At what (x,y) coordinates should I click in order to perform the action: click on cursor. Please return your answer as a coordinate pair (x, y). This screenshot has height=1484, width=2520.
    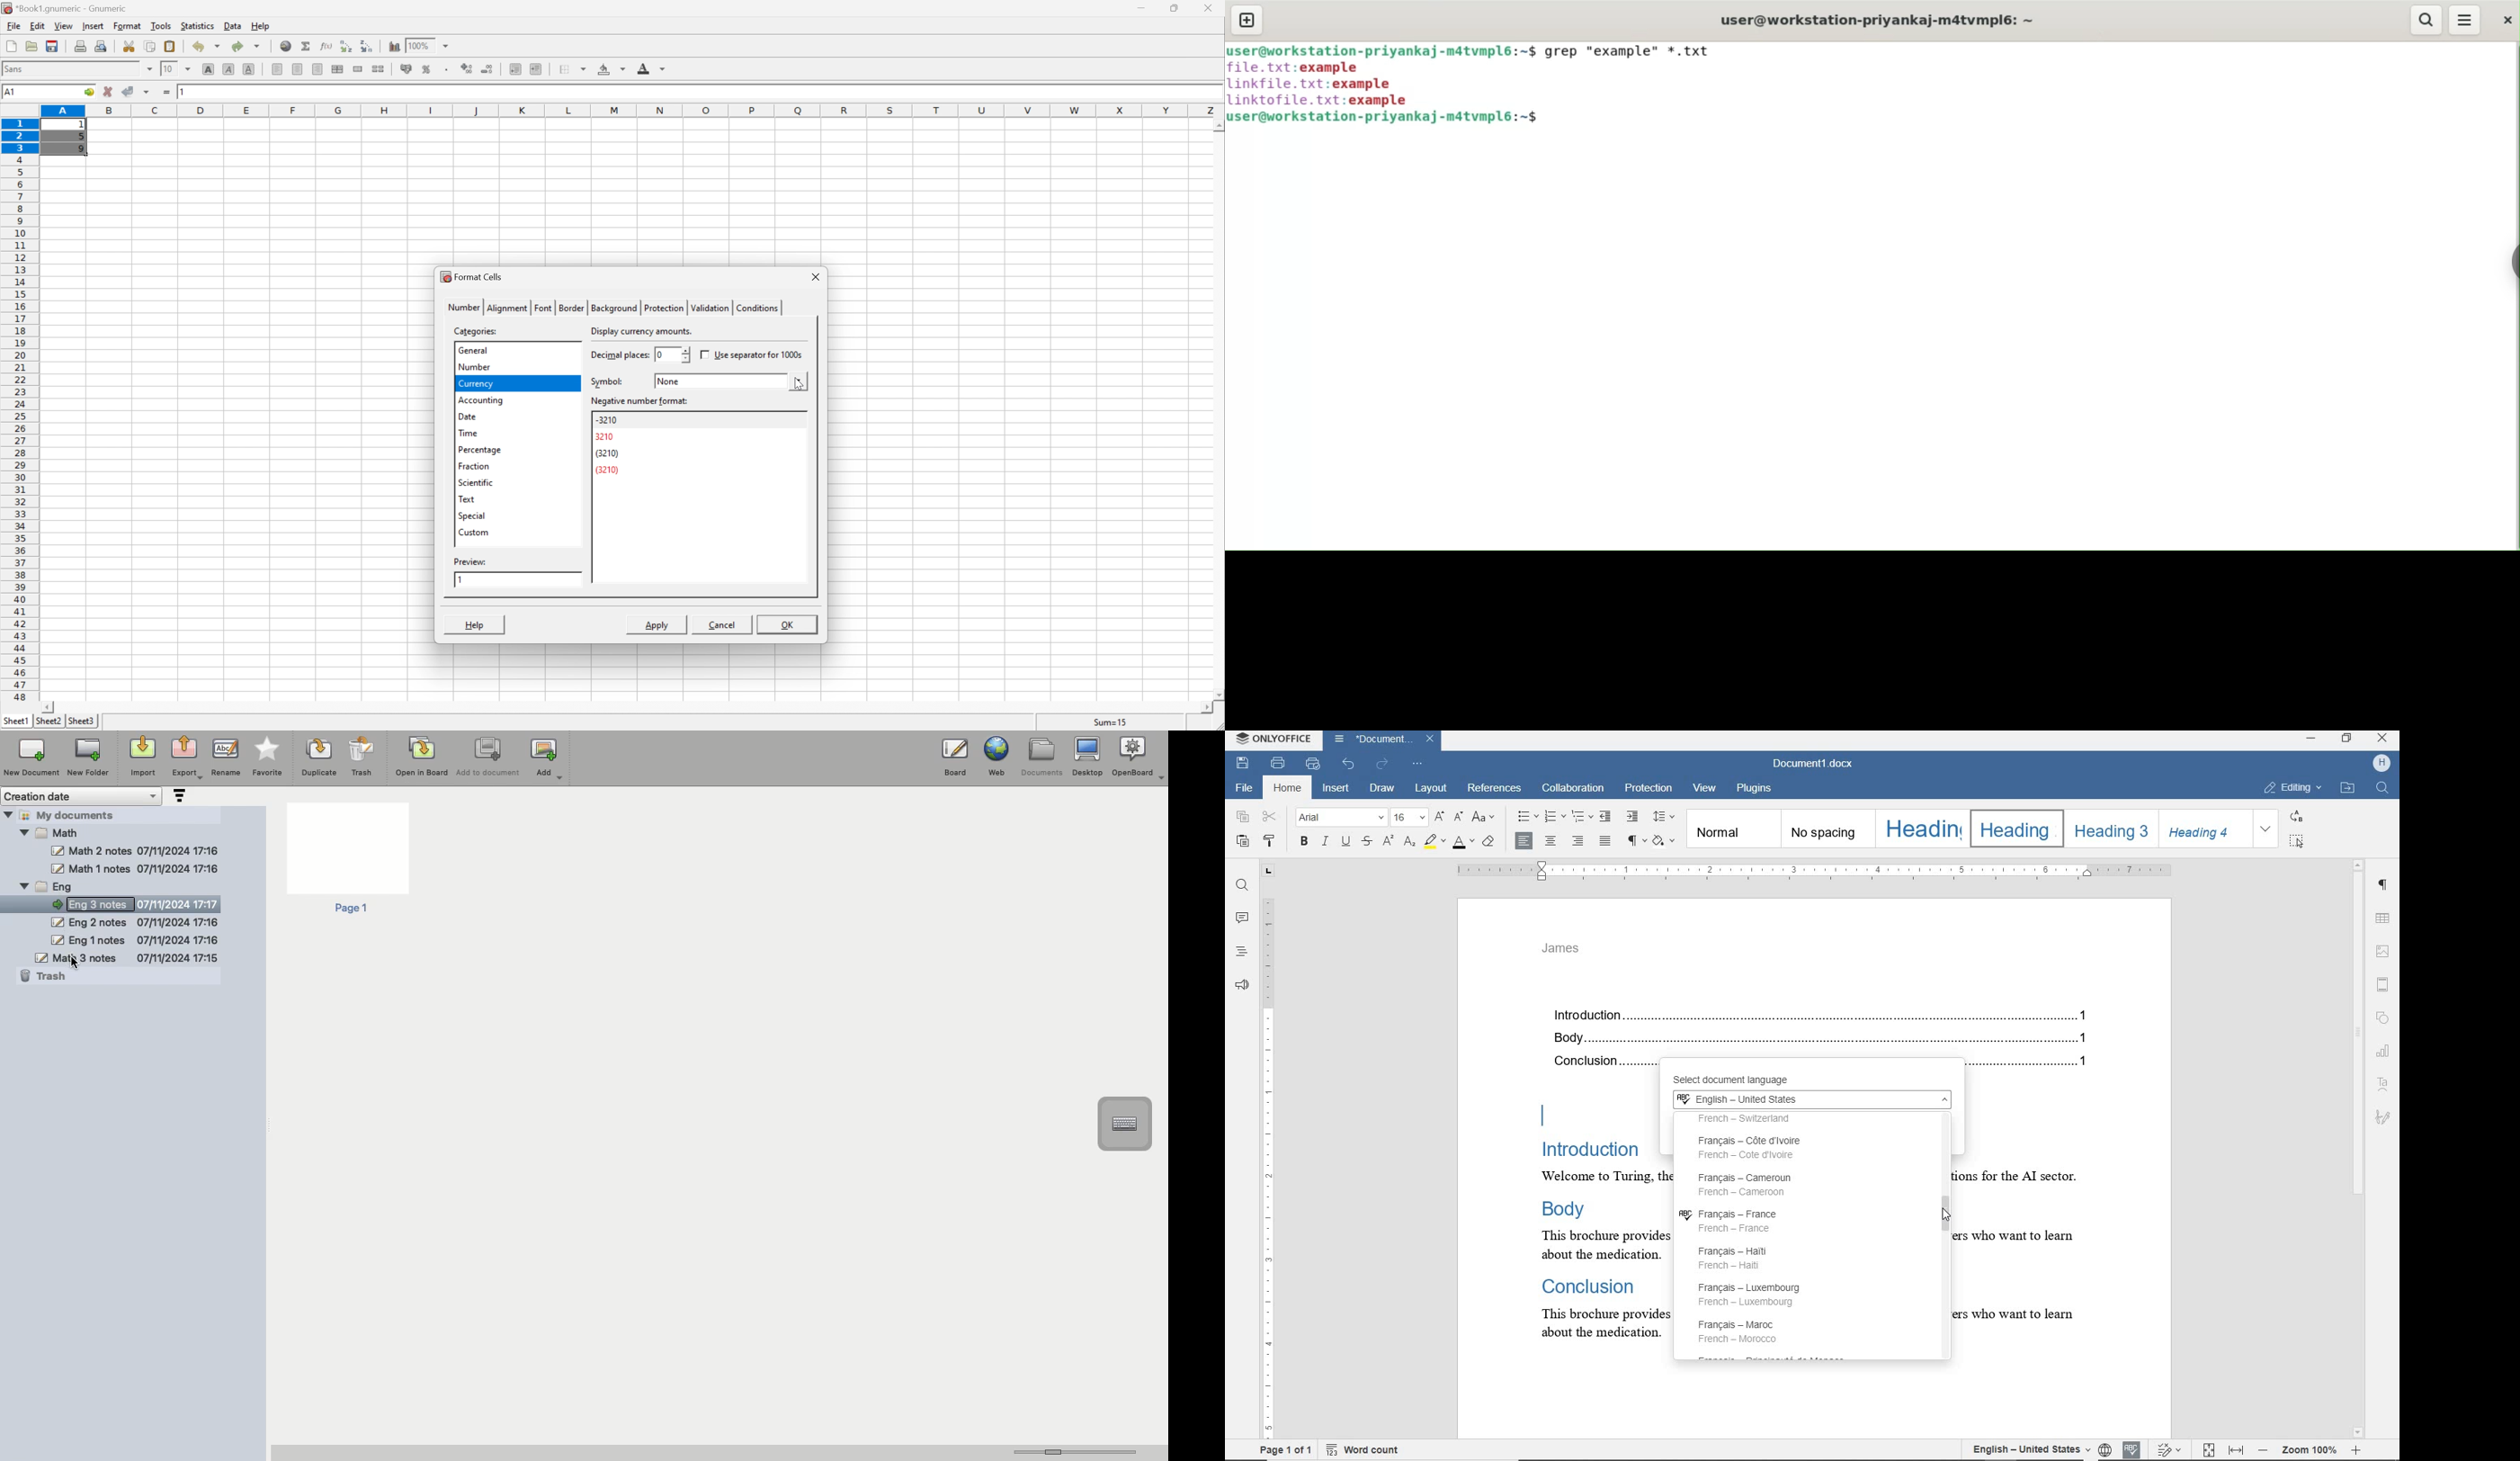
    Looking at the image, I should click on (800, 389).